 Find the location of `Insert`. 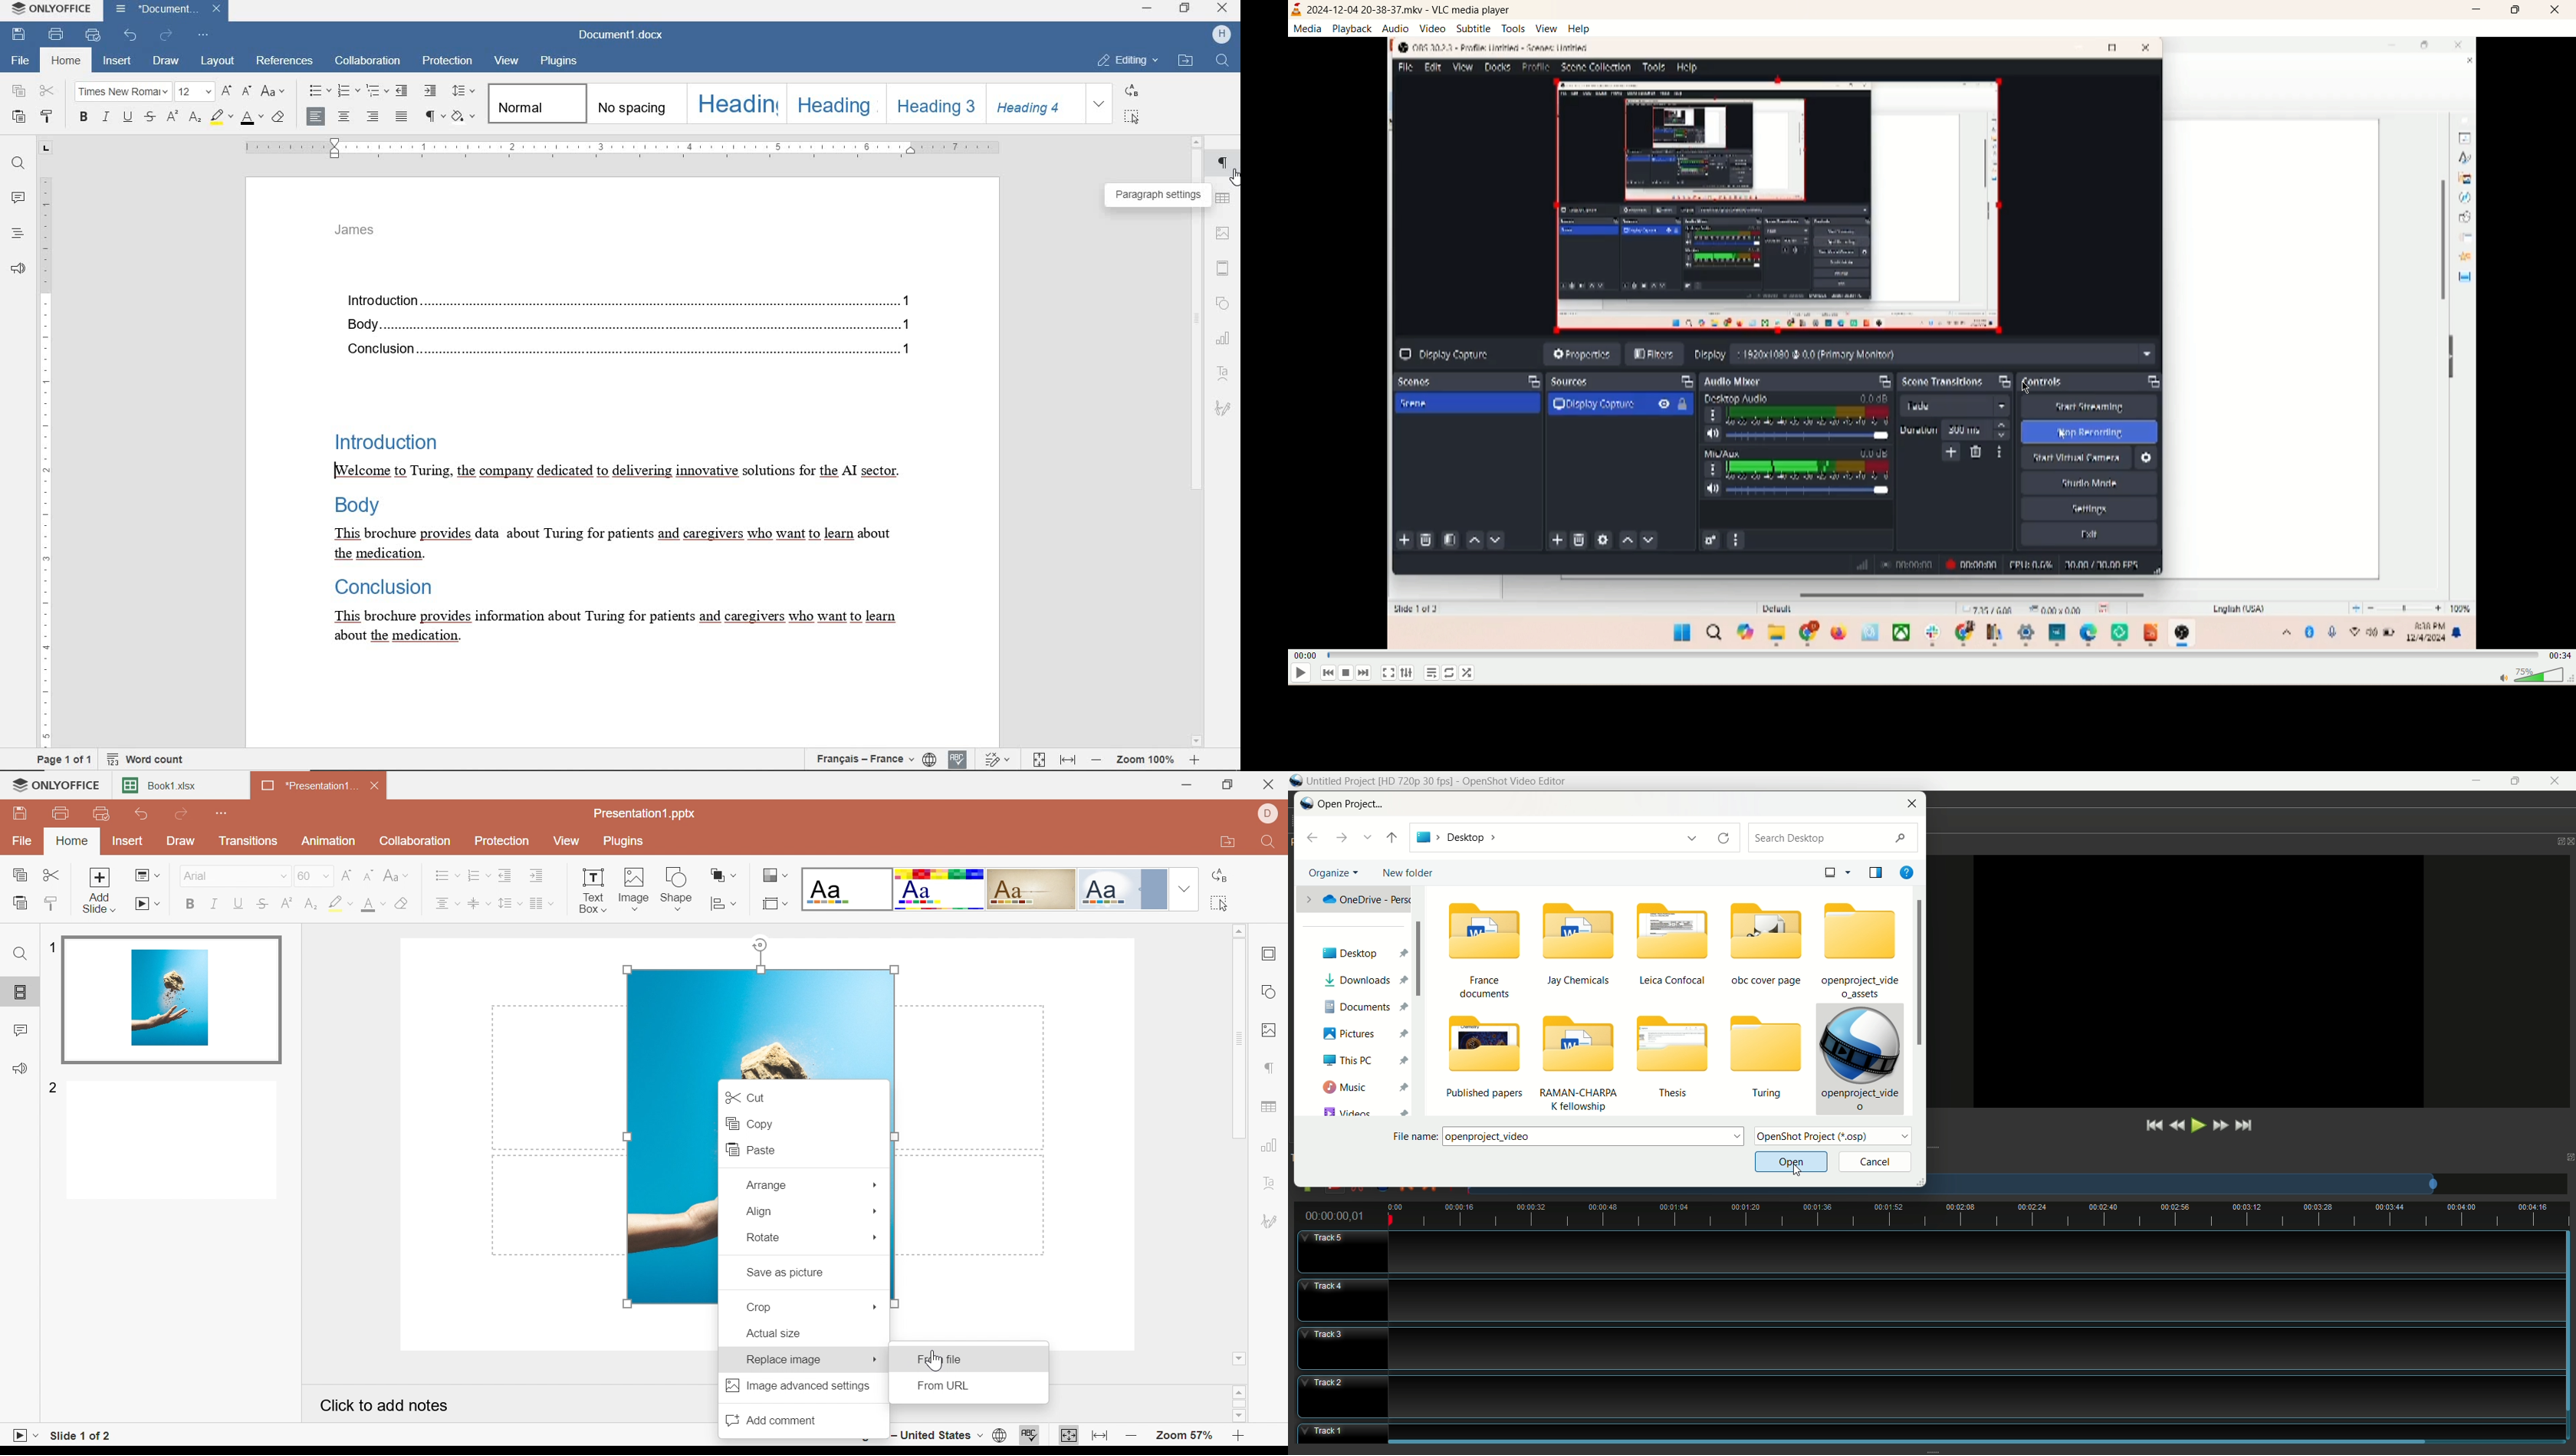

Insert is located at coordinates (128, 840).